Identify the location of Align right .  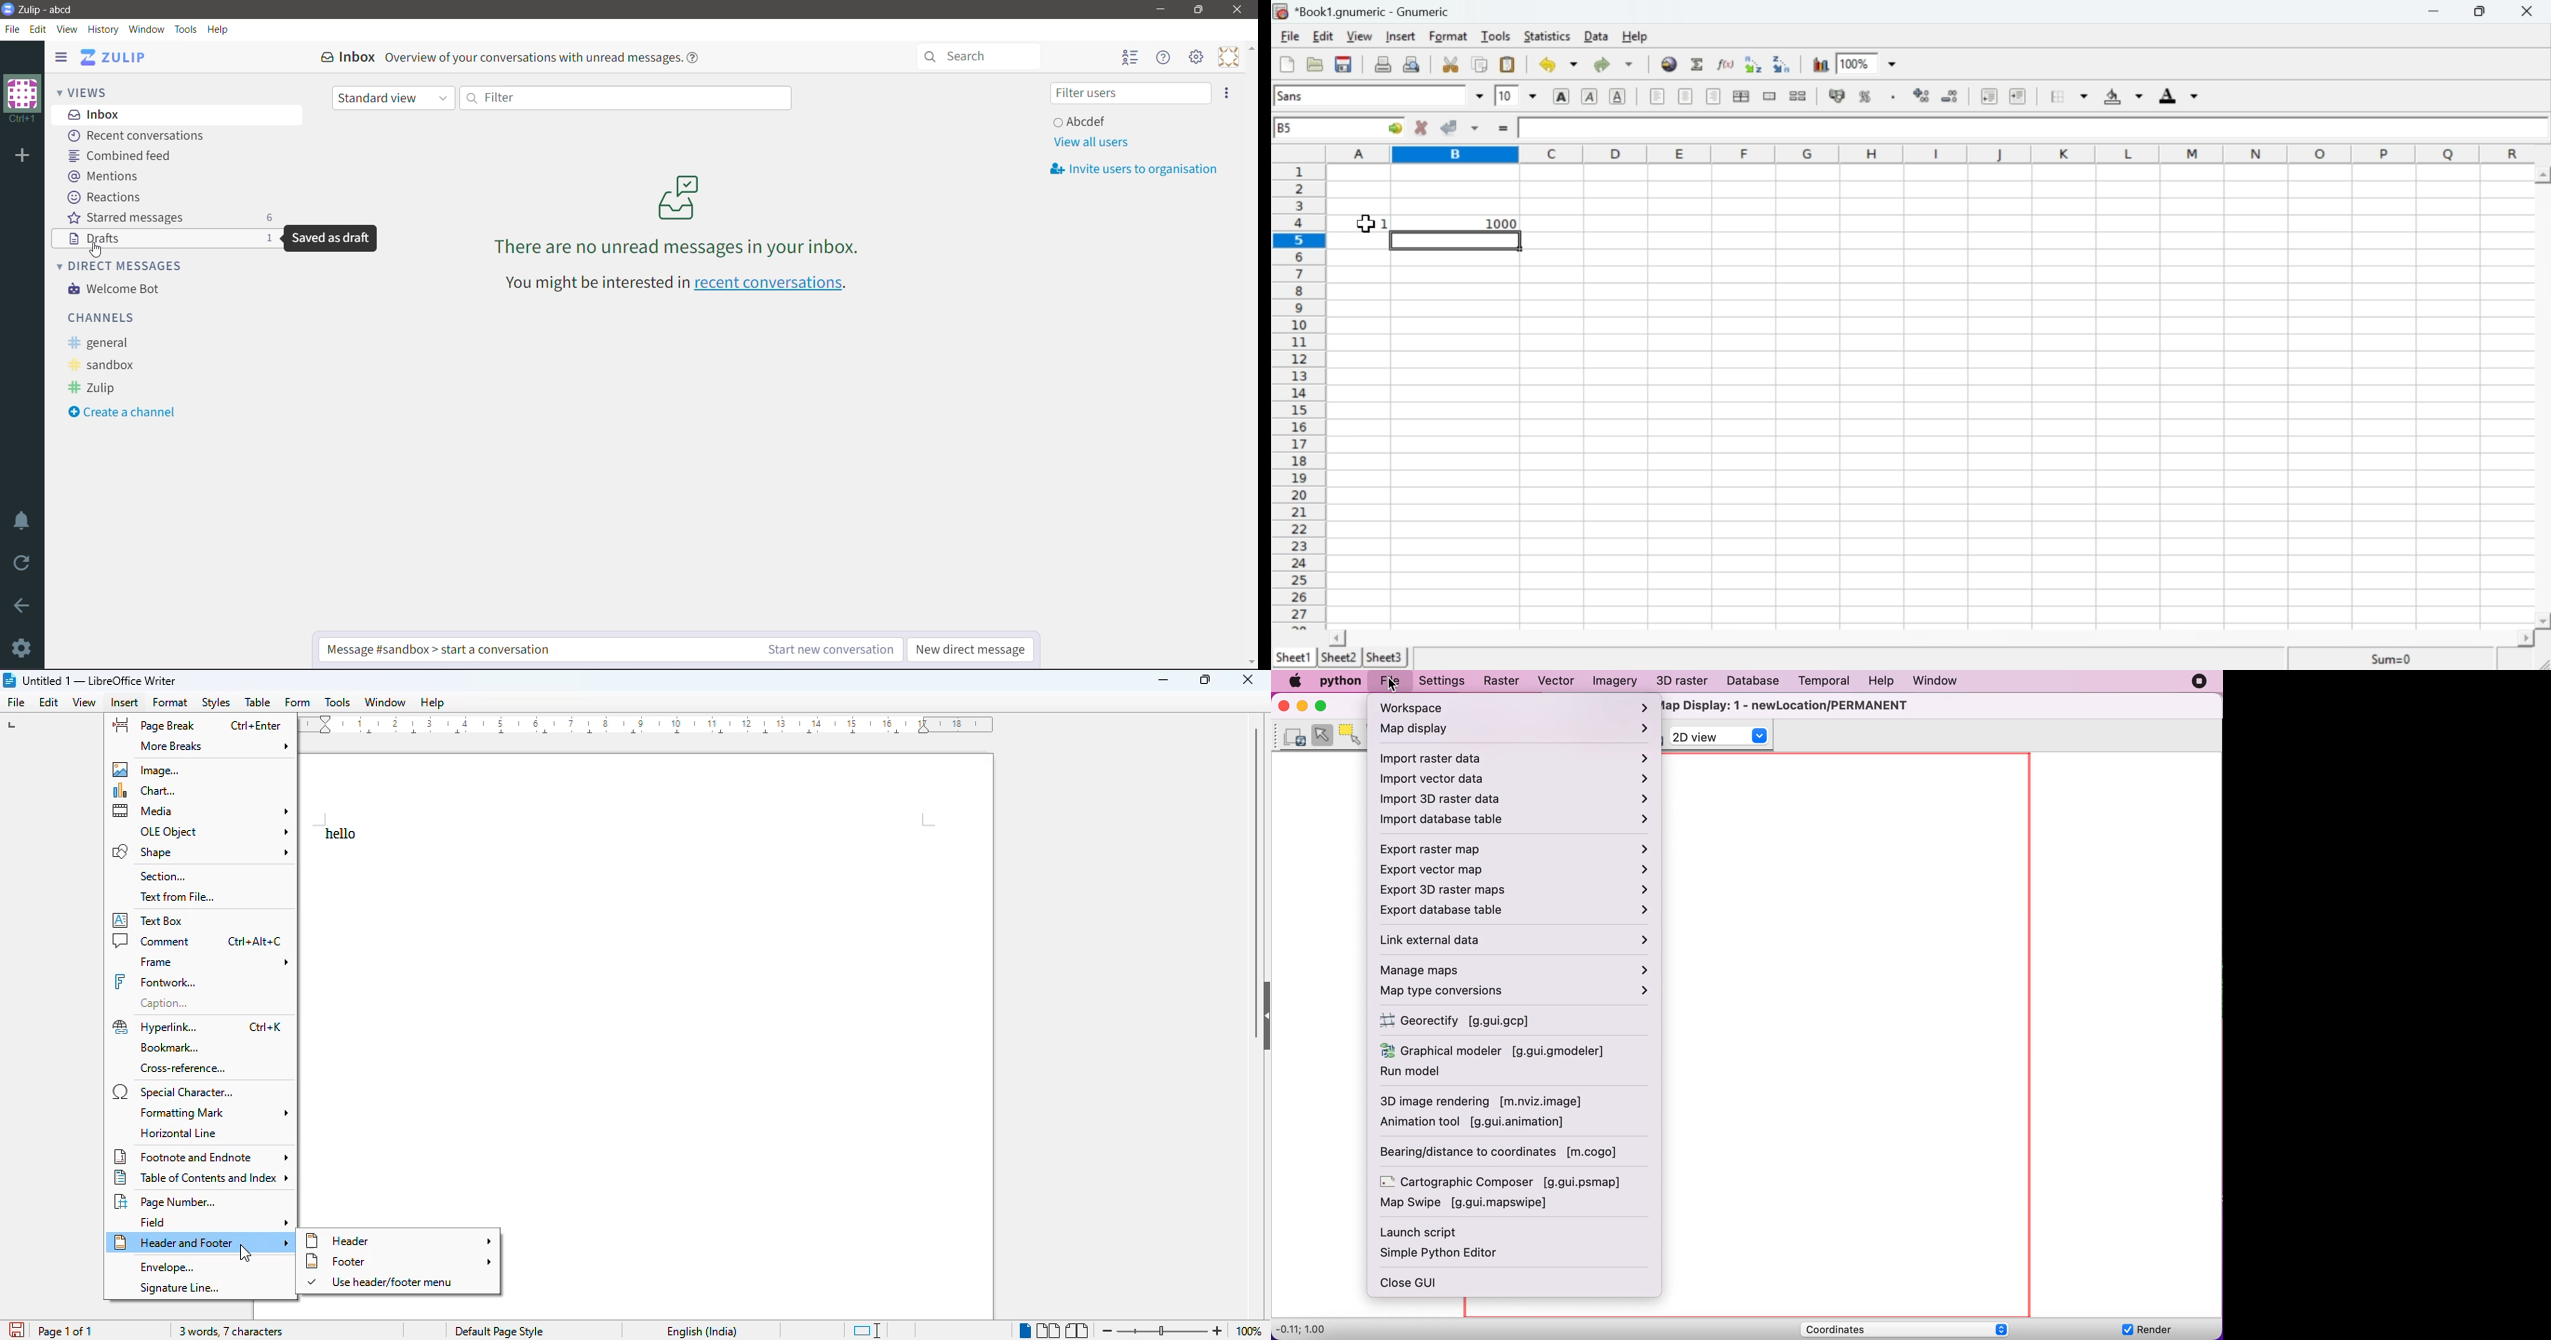
(1713, 97).